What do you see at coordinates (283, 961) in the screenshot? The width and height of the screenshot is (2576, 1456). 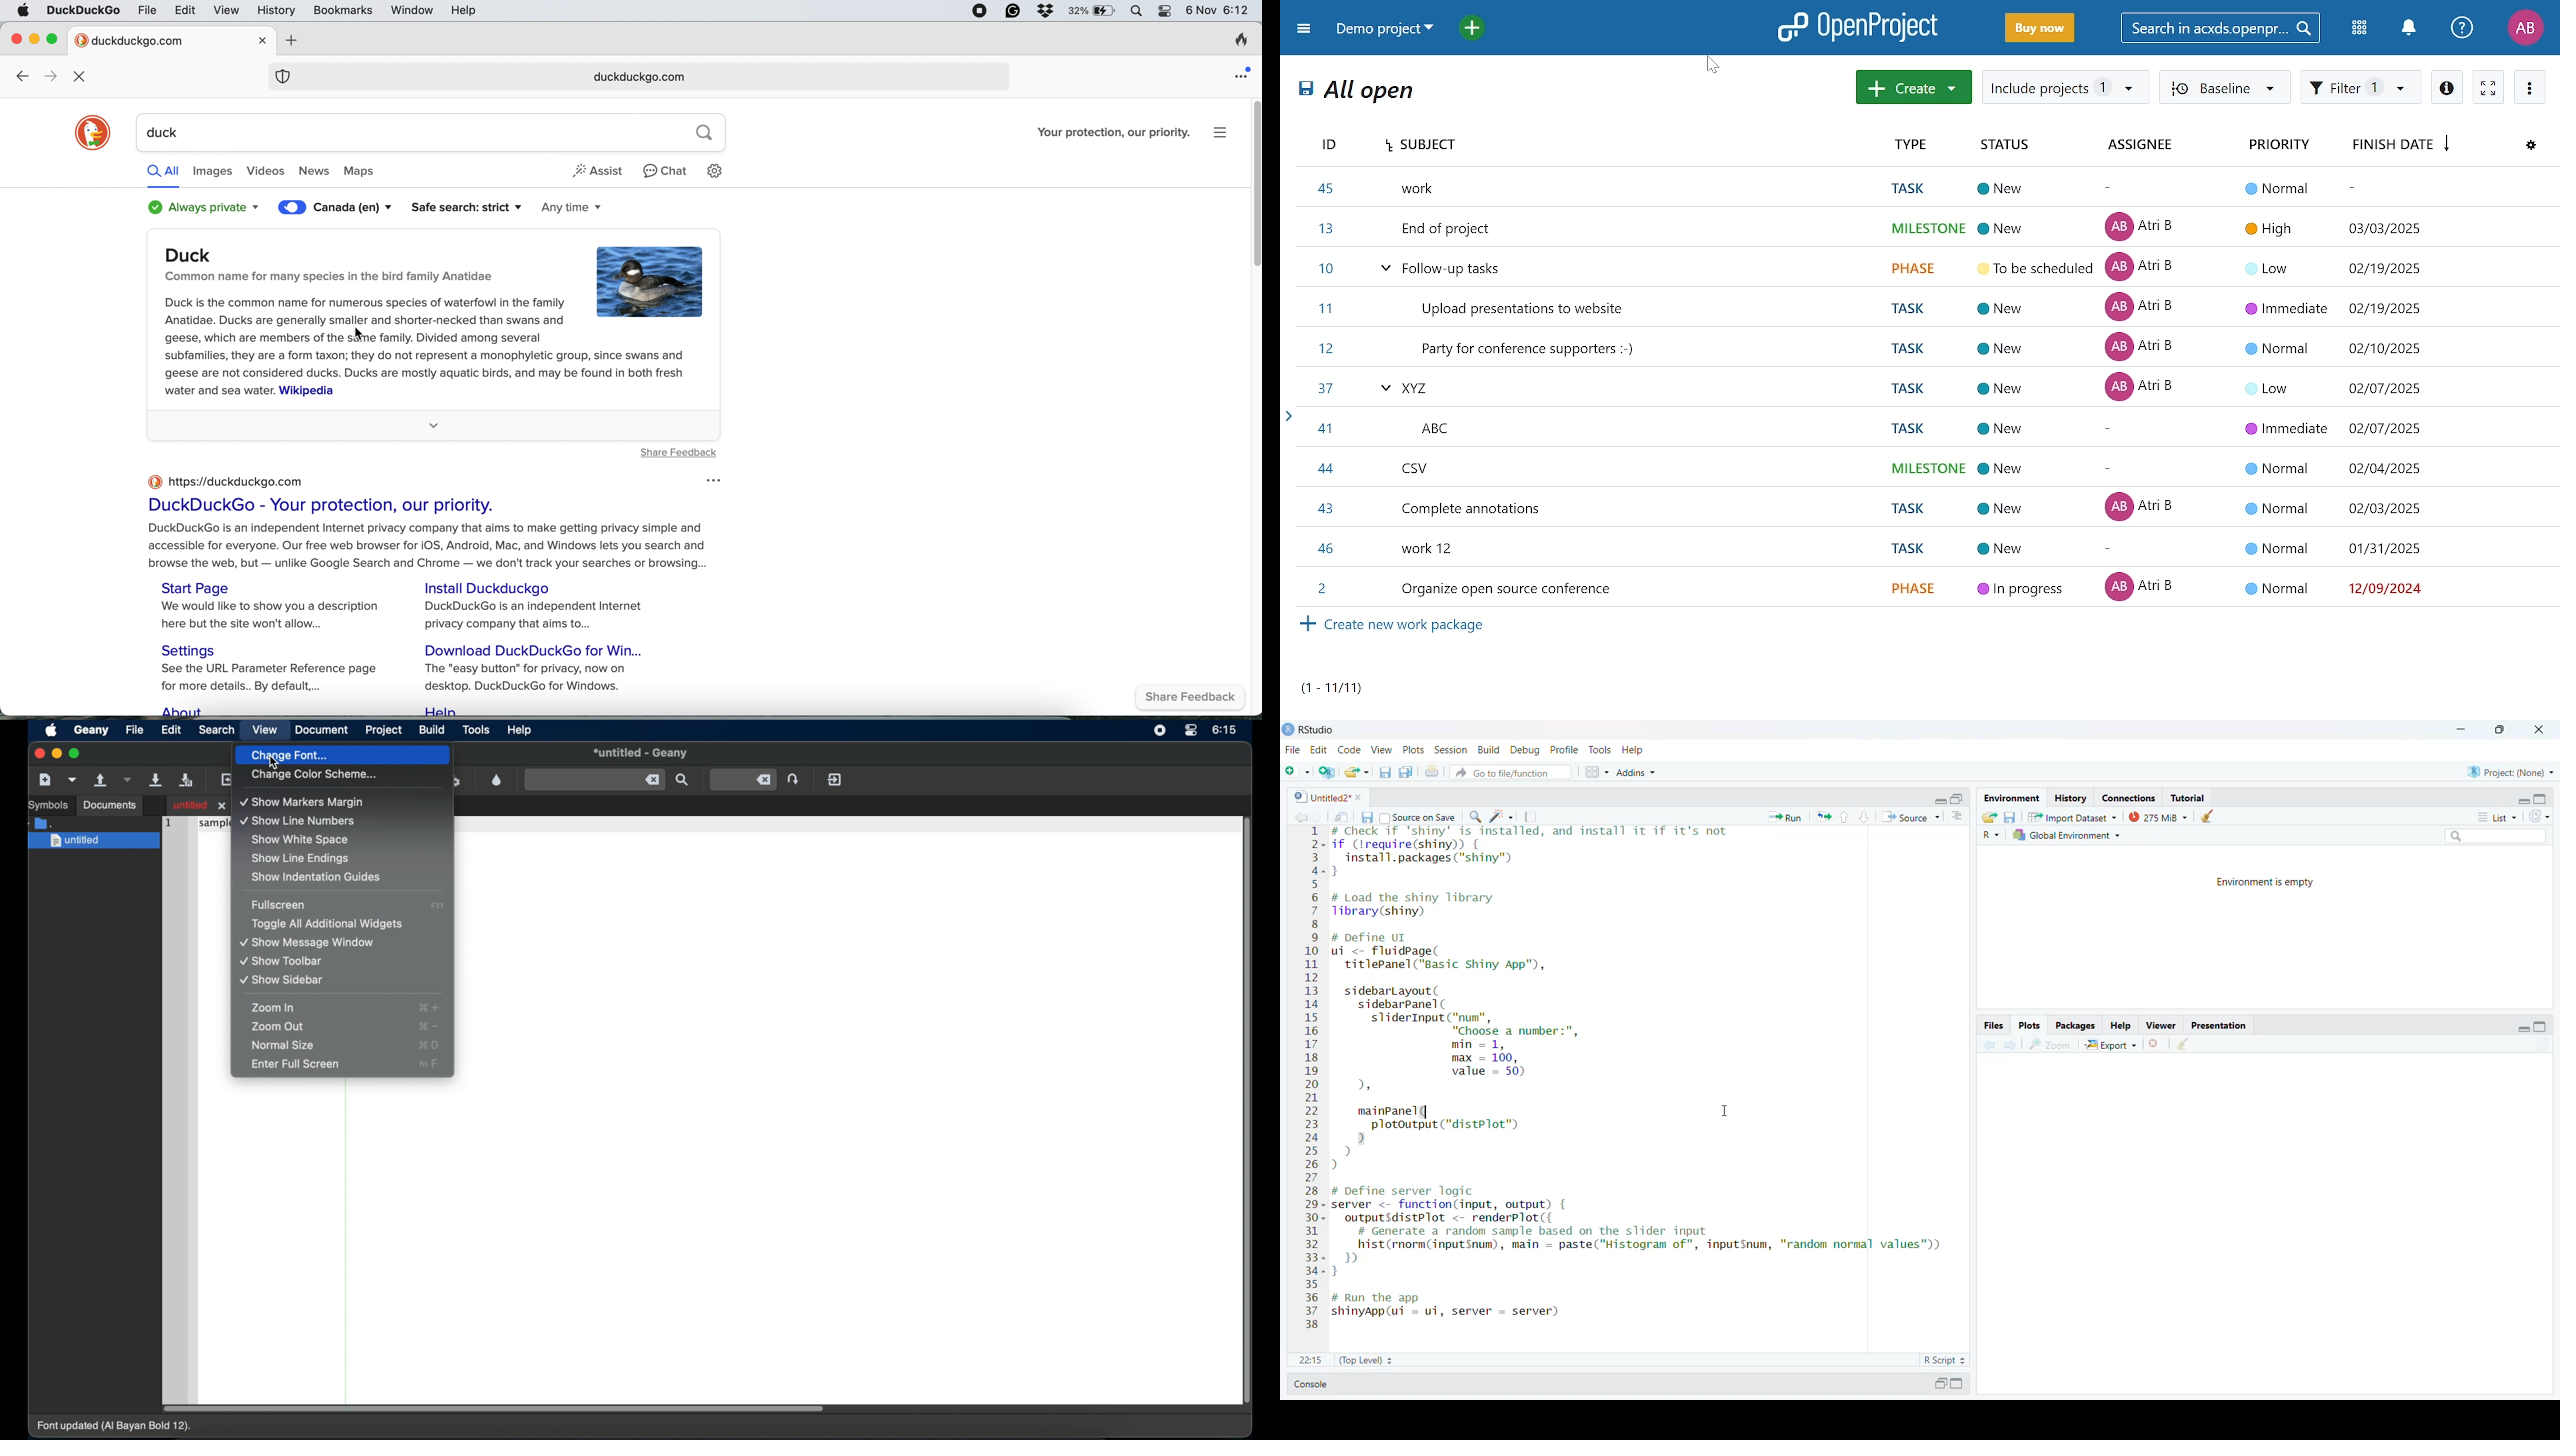 I see `show toolbar` at bounding box center [283, 961].